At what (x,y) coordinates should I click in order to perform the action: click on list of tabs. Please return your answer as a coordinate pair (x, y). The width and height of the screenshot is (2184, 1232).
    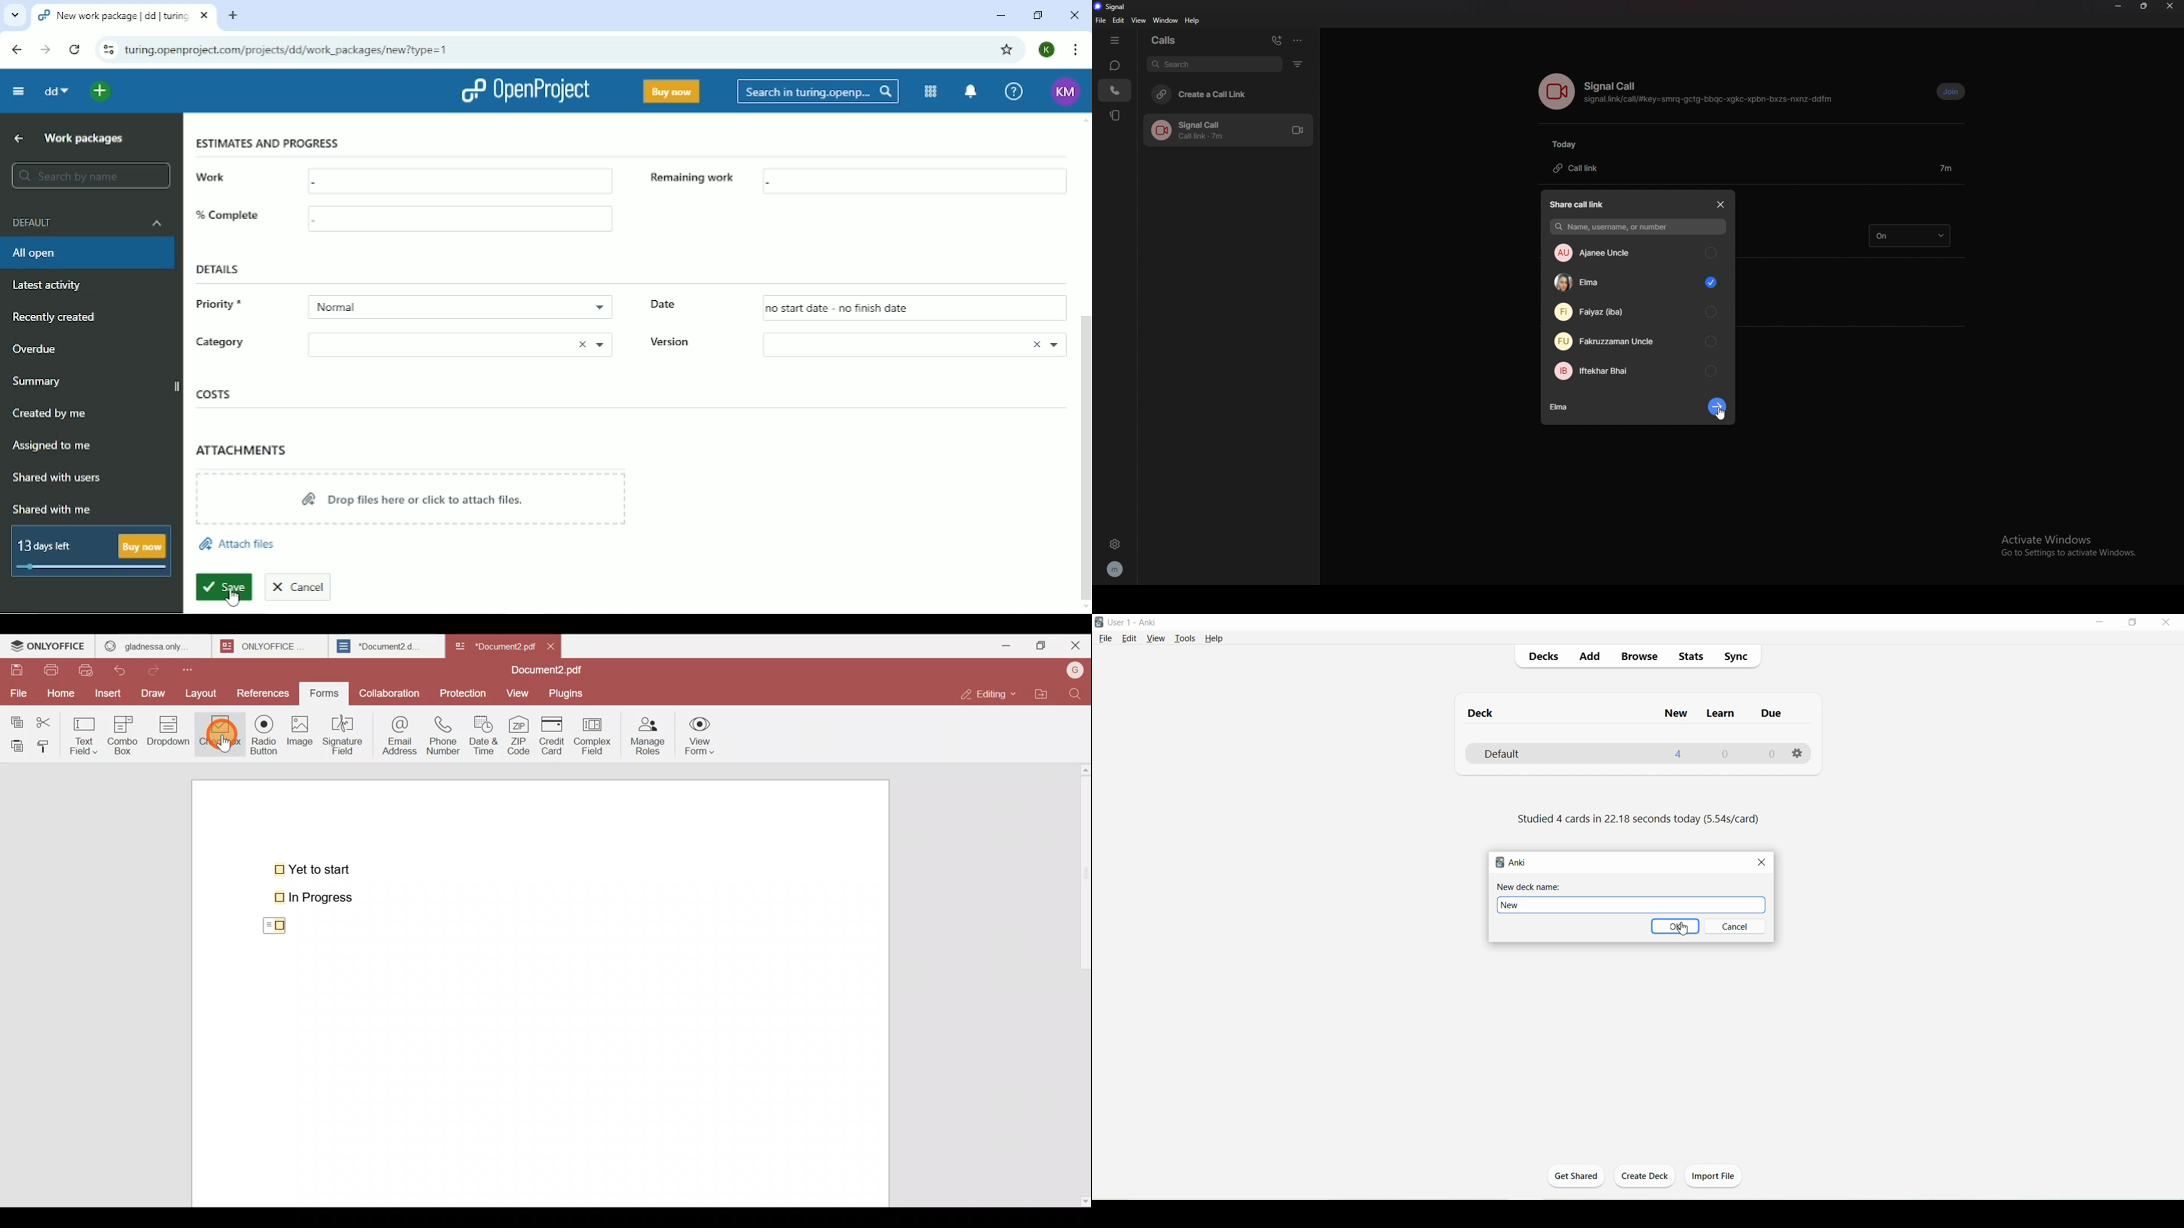
    Looking at the image, I should click on (14, 13).